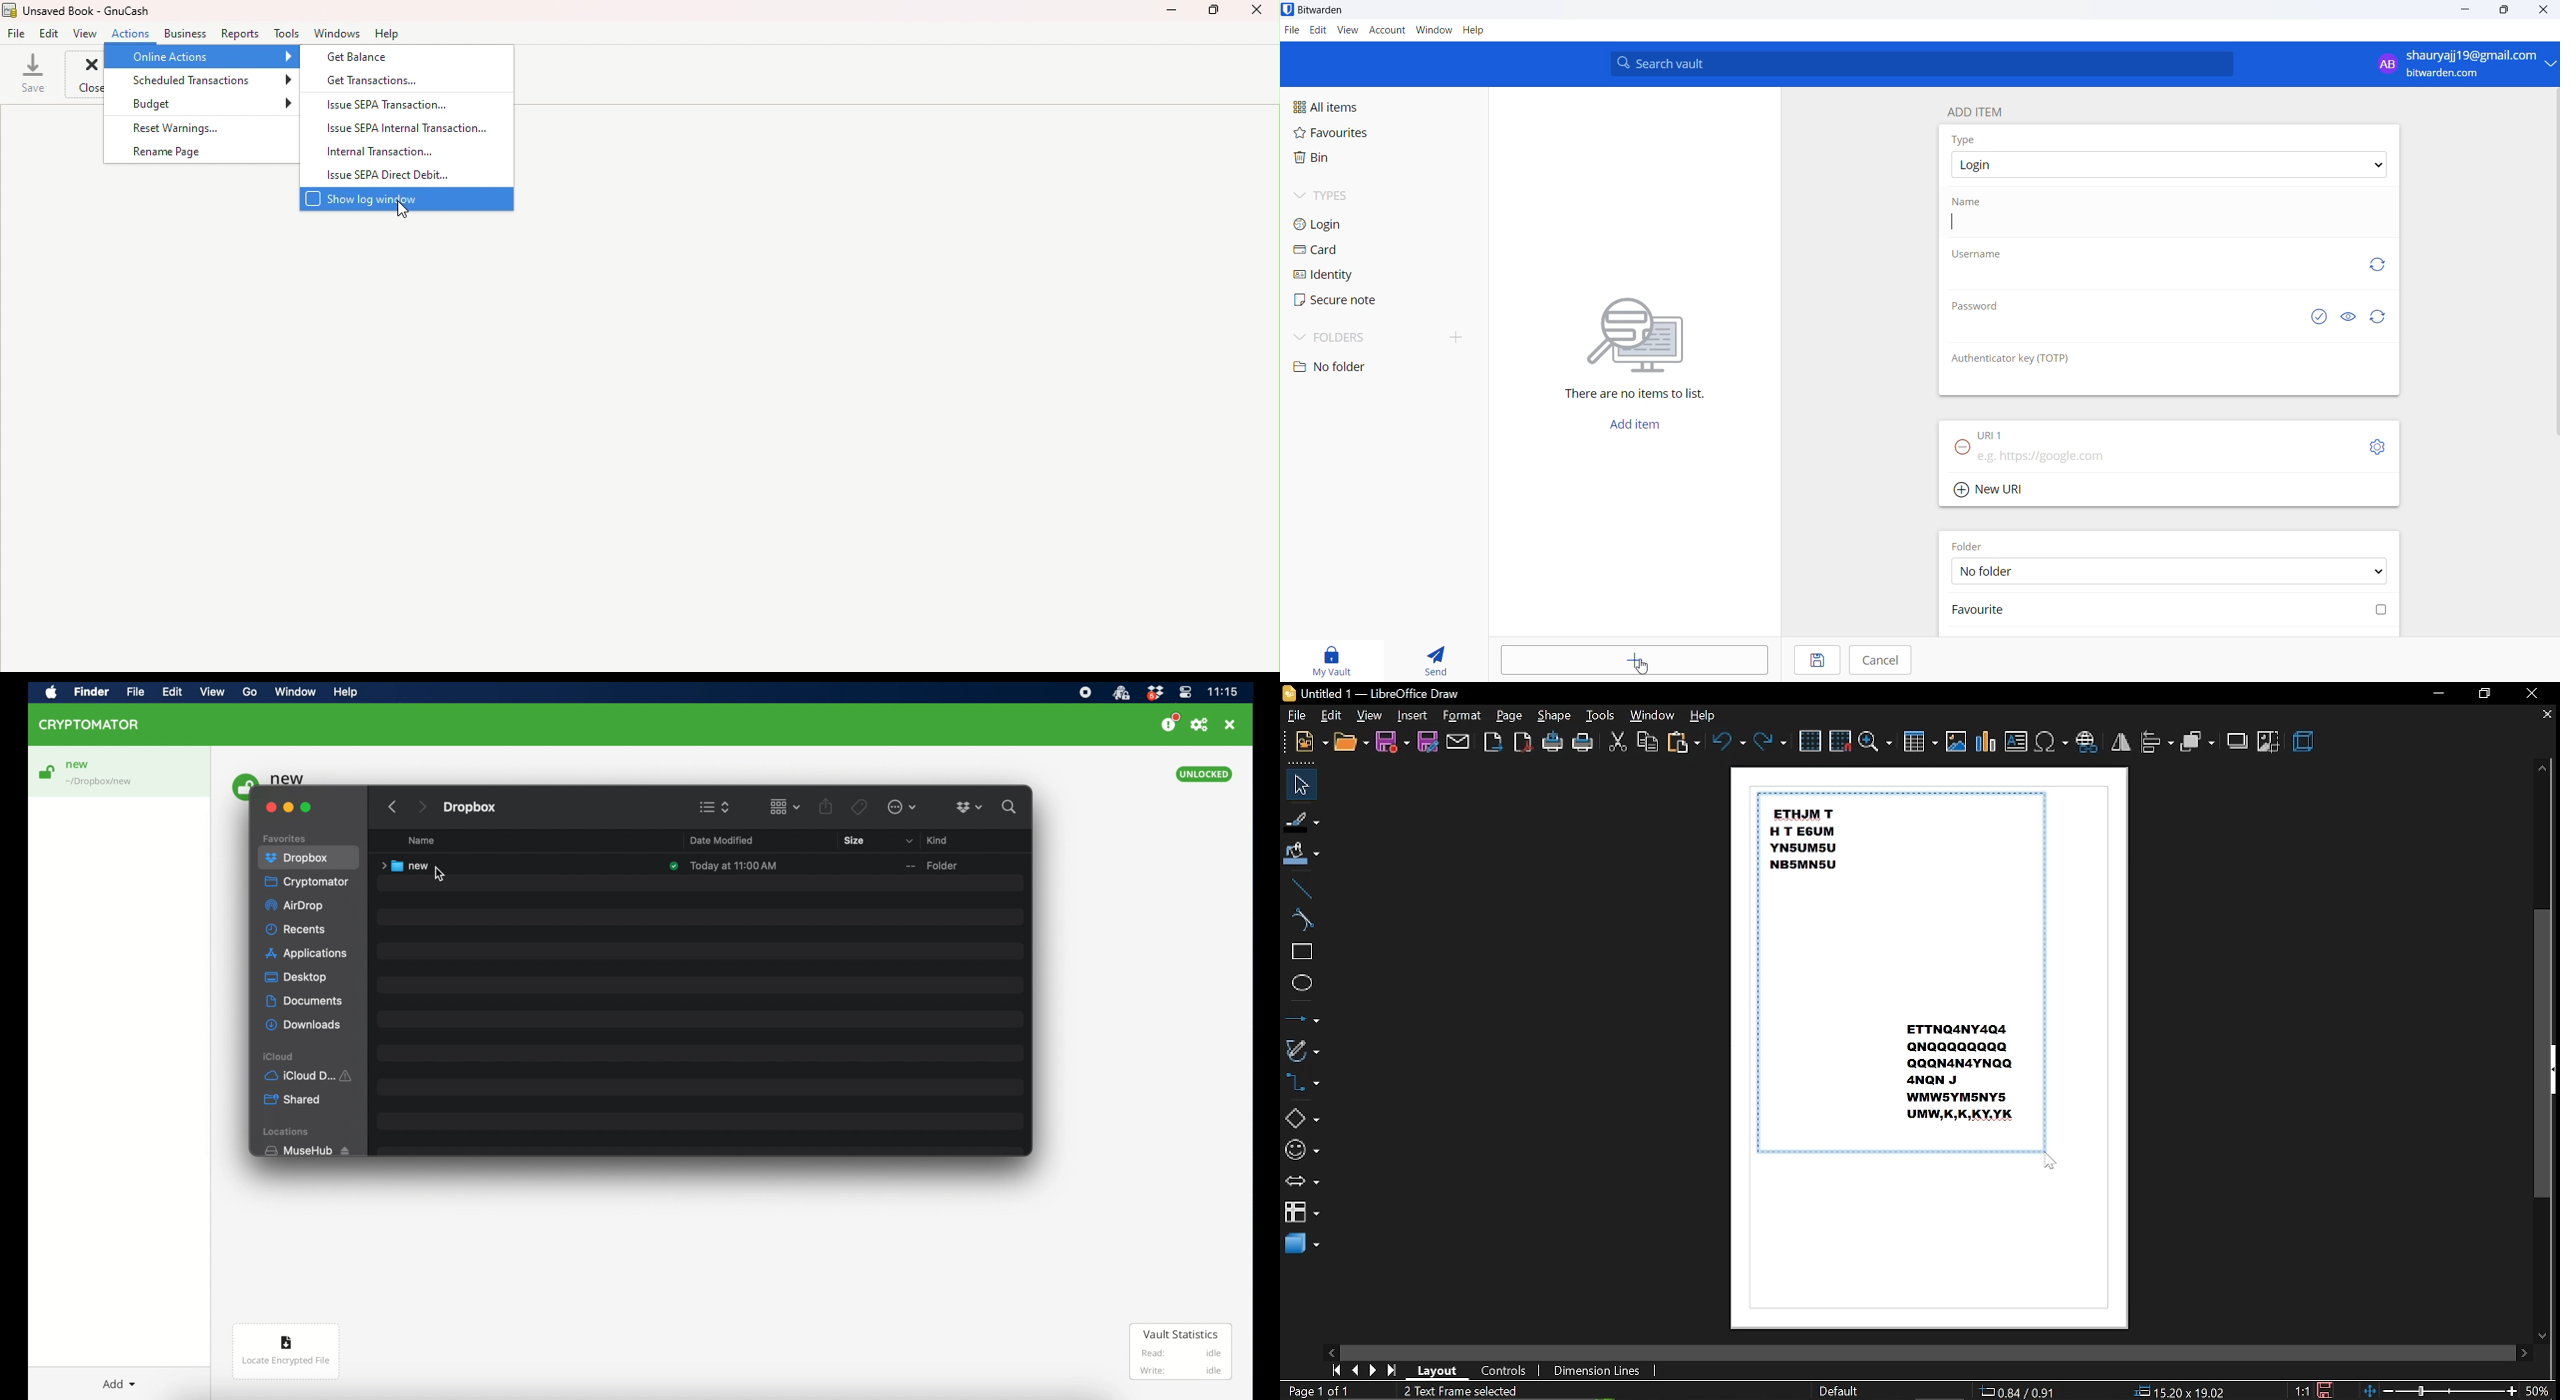 The width and height of the screenshot is (2576, 1400). I want to click on OTP text box, so click(2156, 382).